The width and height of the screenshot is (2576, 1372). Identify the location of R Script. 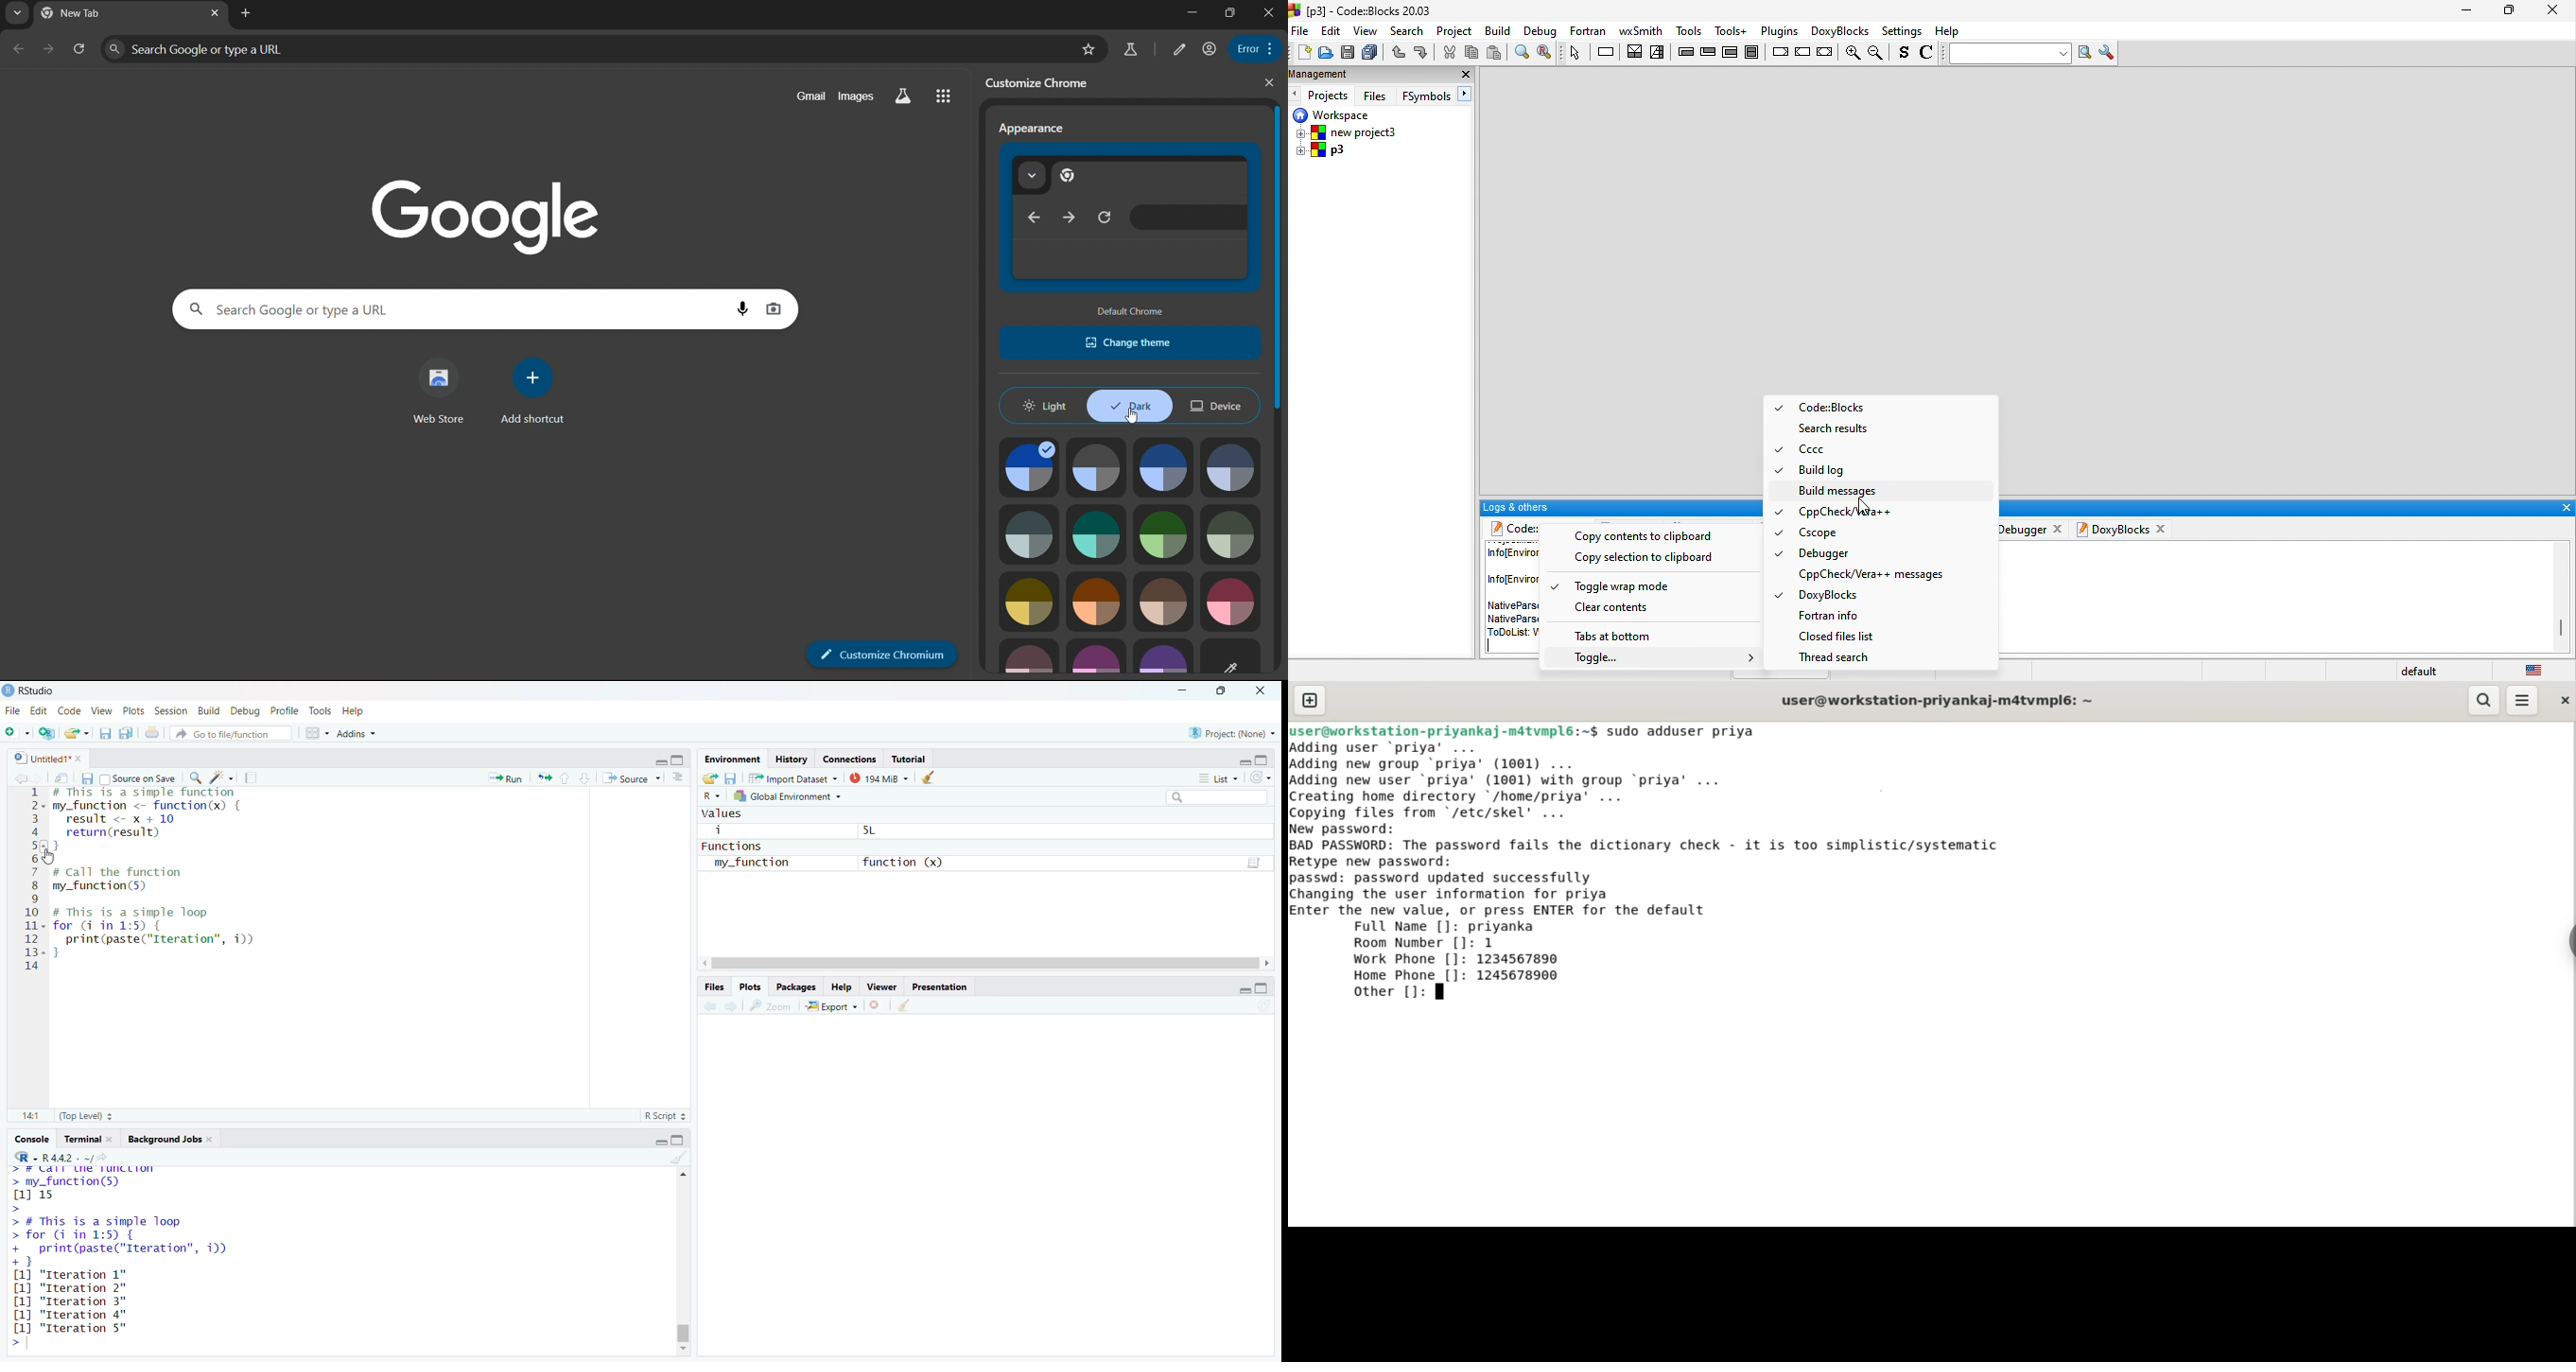
(667, 1116).